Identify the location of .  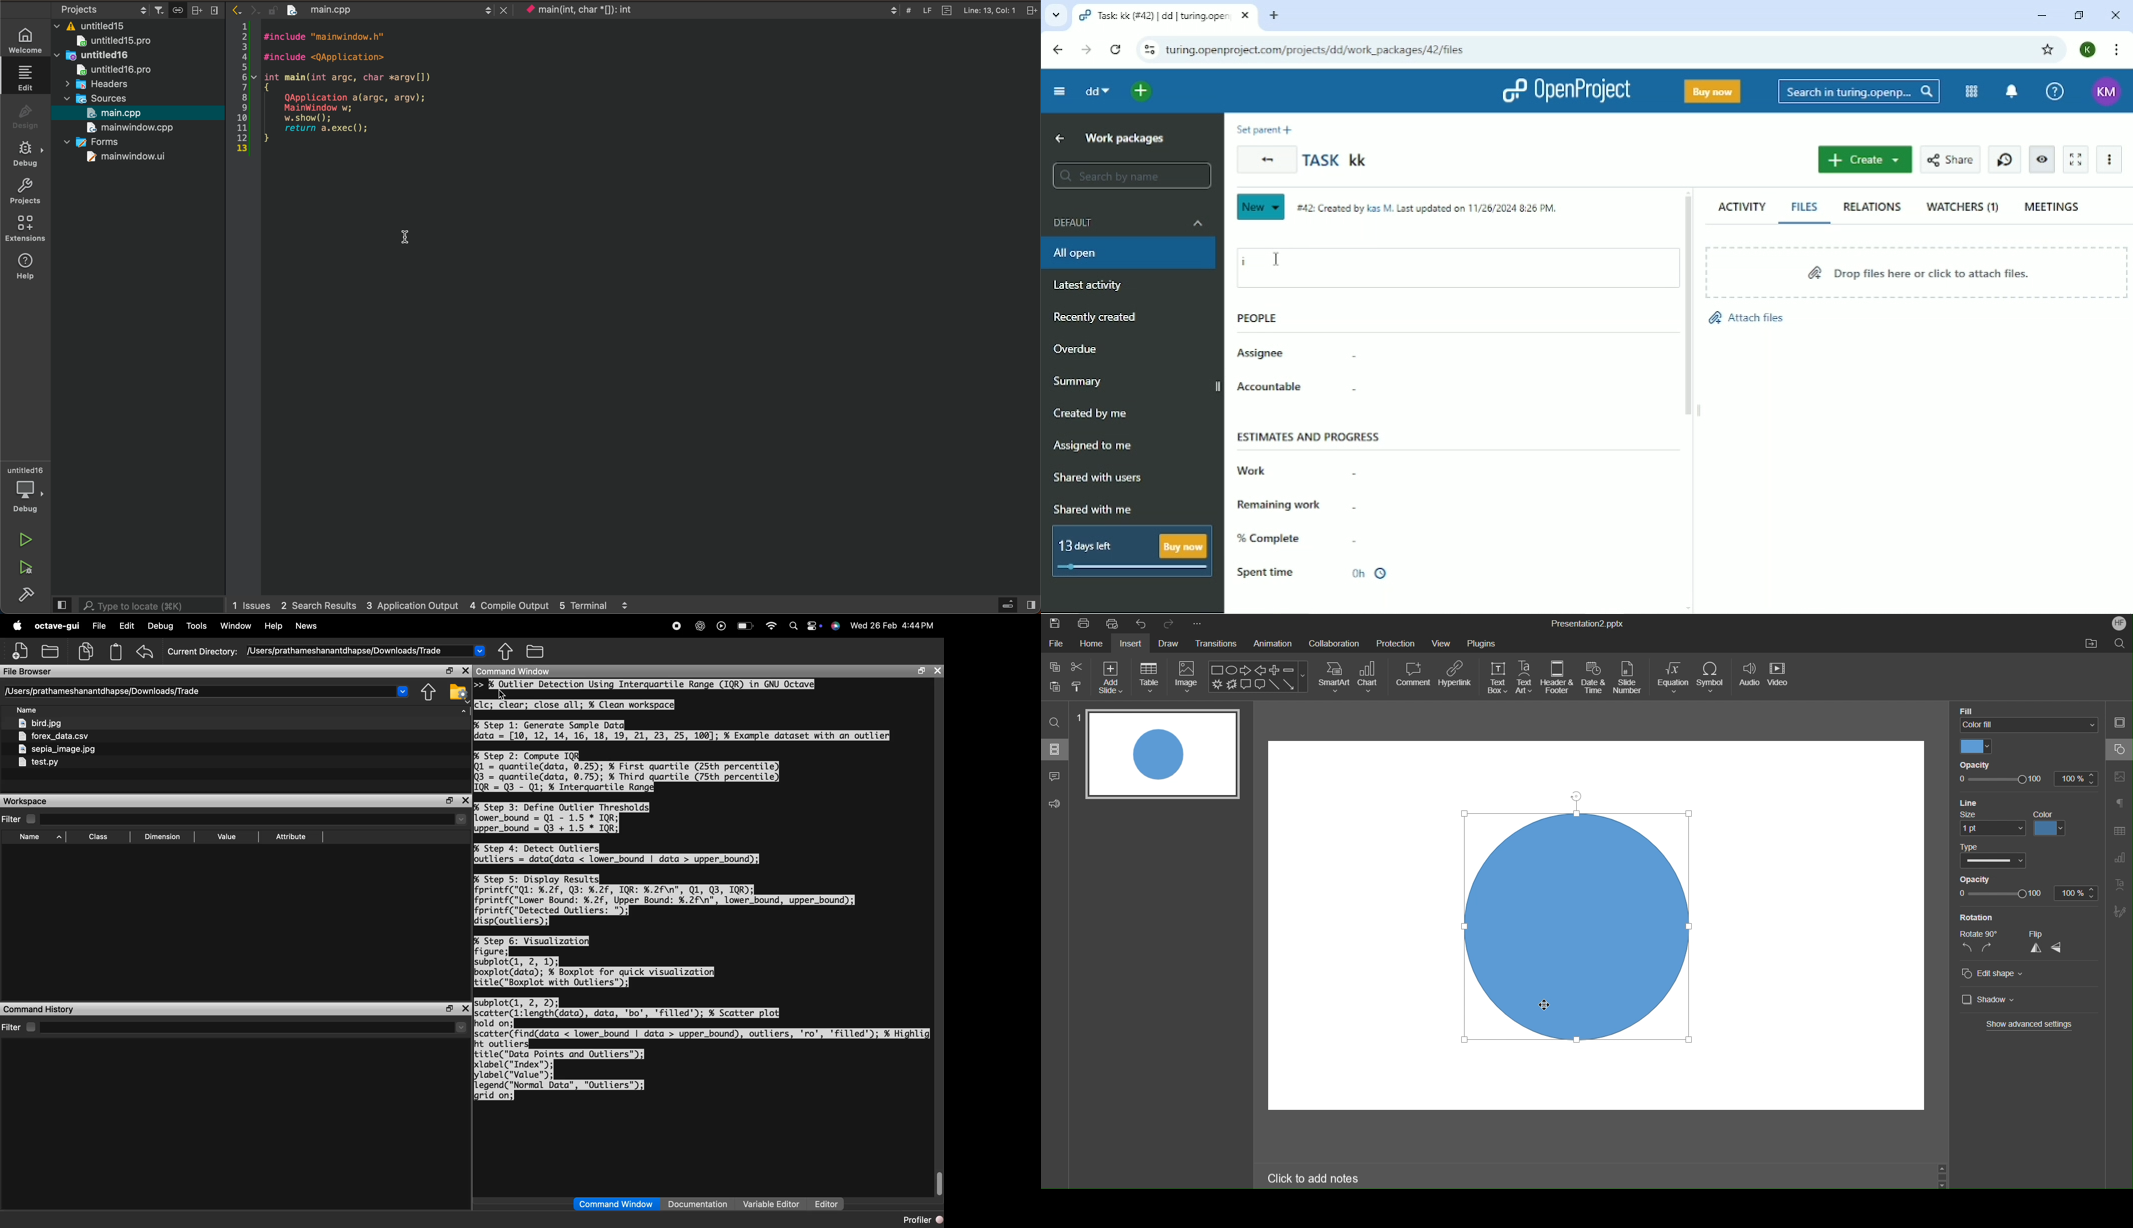
(1055, 686).